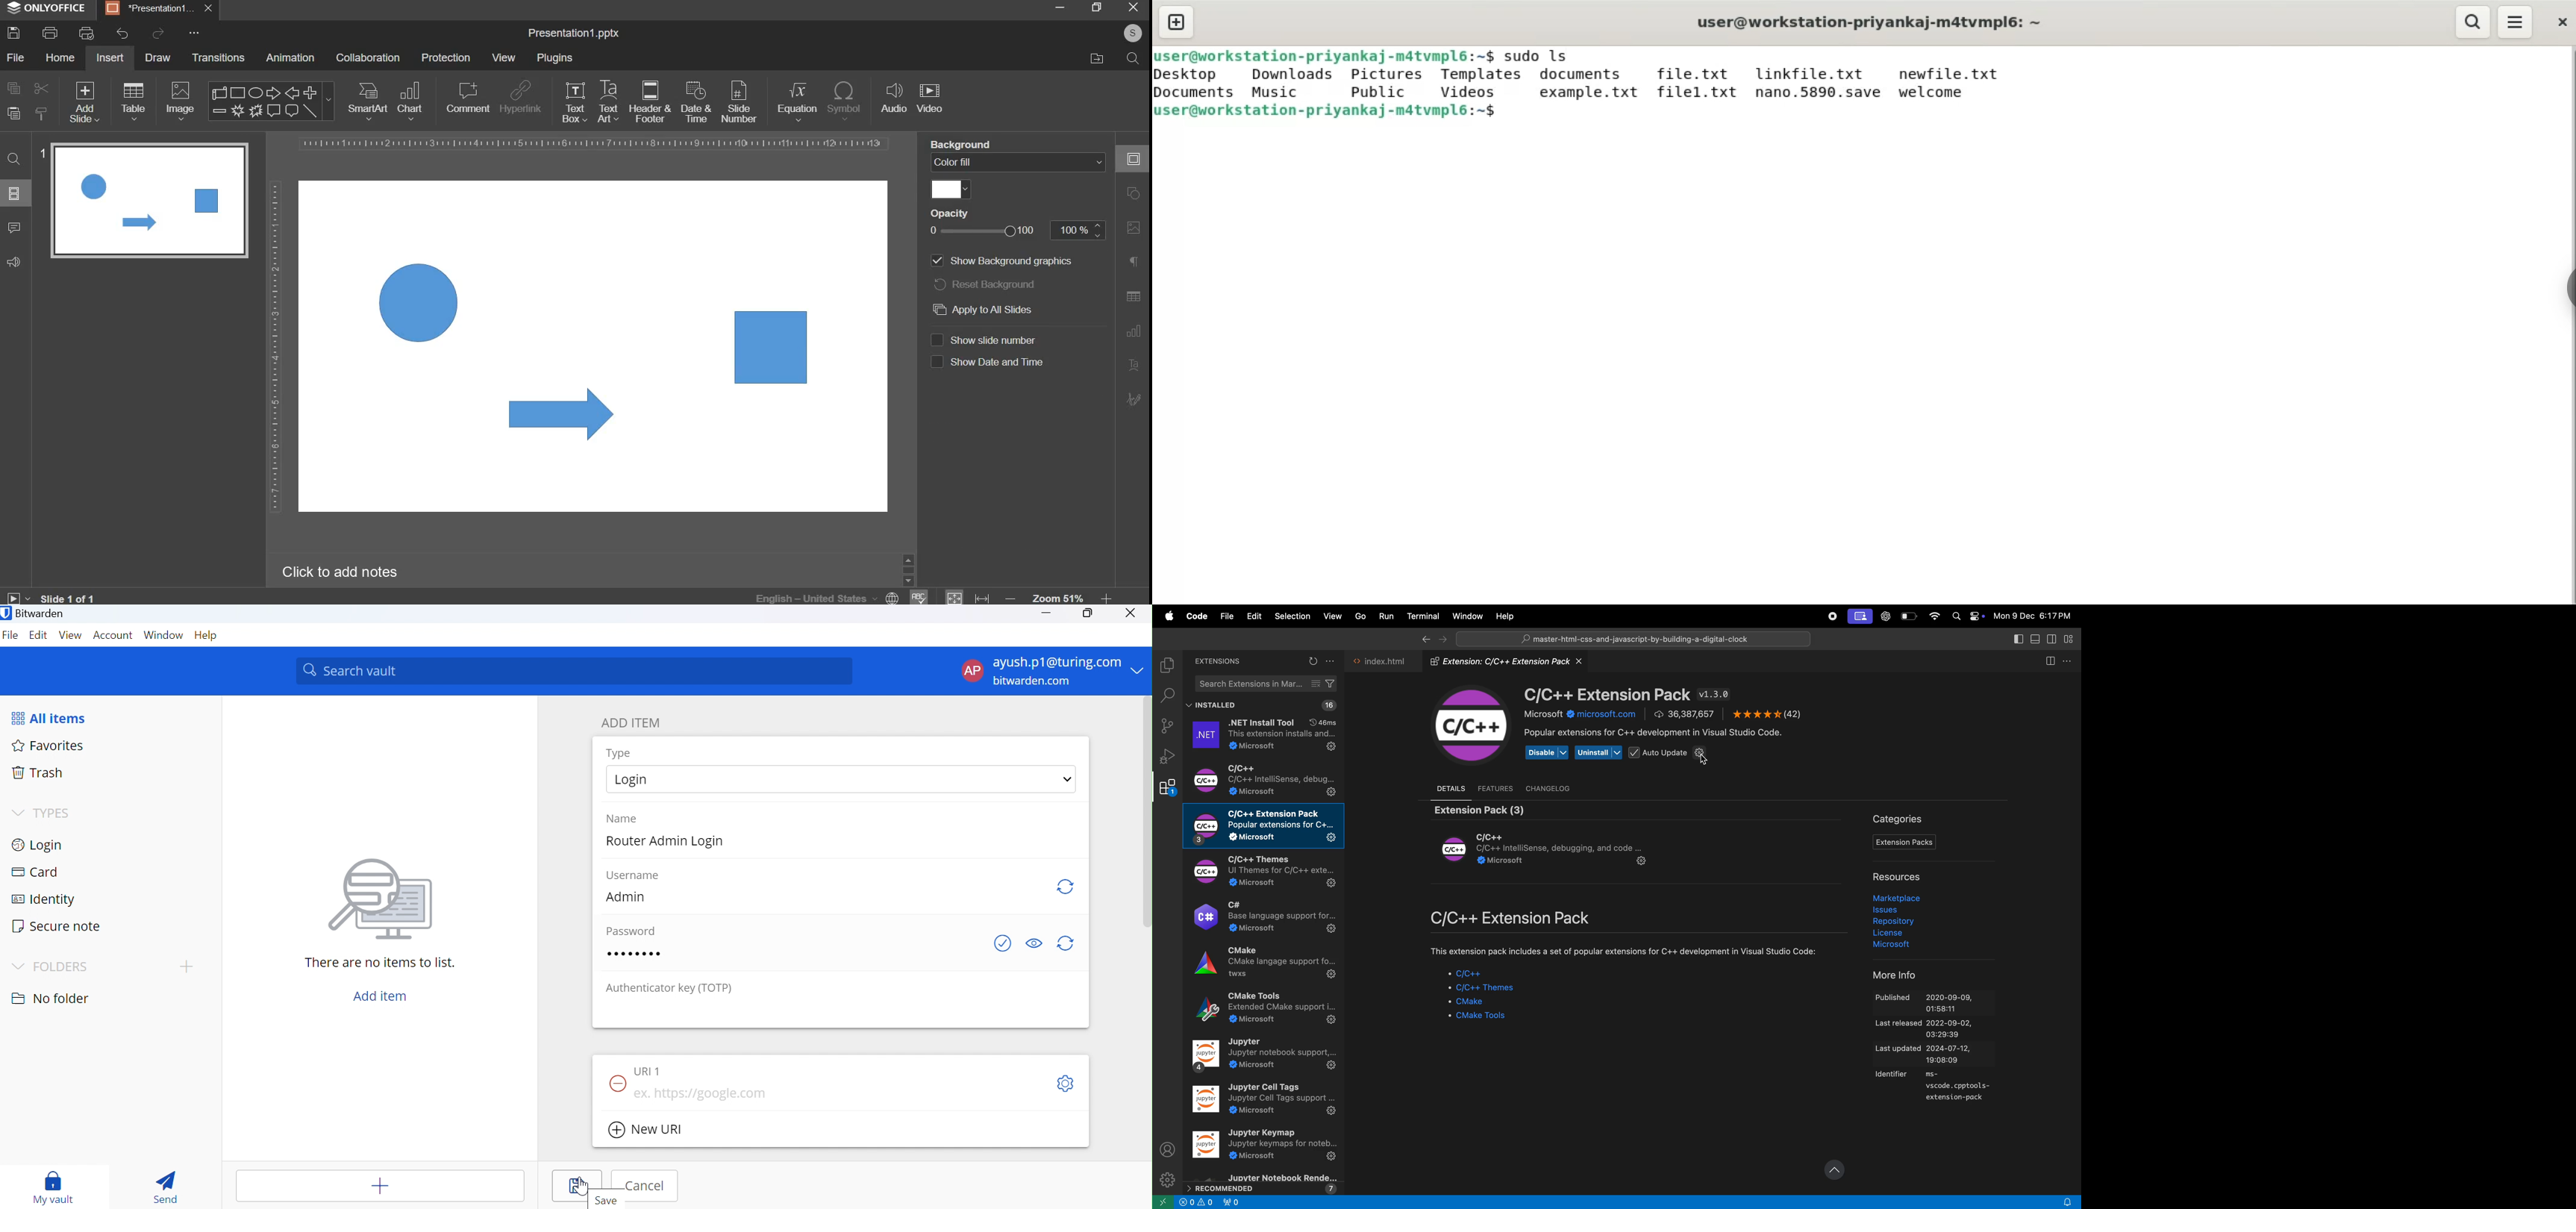 Image resolution: width=2576 pixels, height=1232 pixels. I want to click on Click to add notes, so click(340, 571).